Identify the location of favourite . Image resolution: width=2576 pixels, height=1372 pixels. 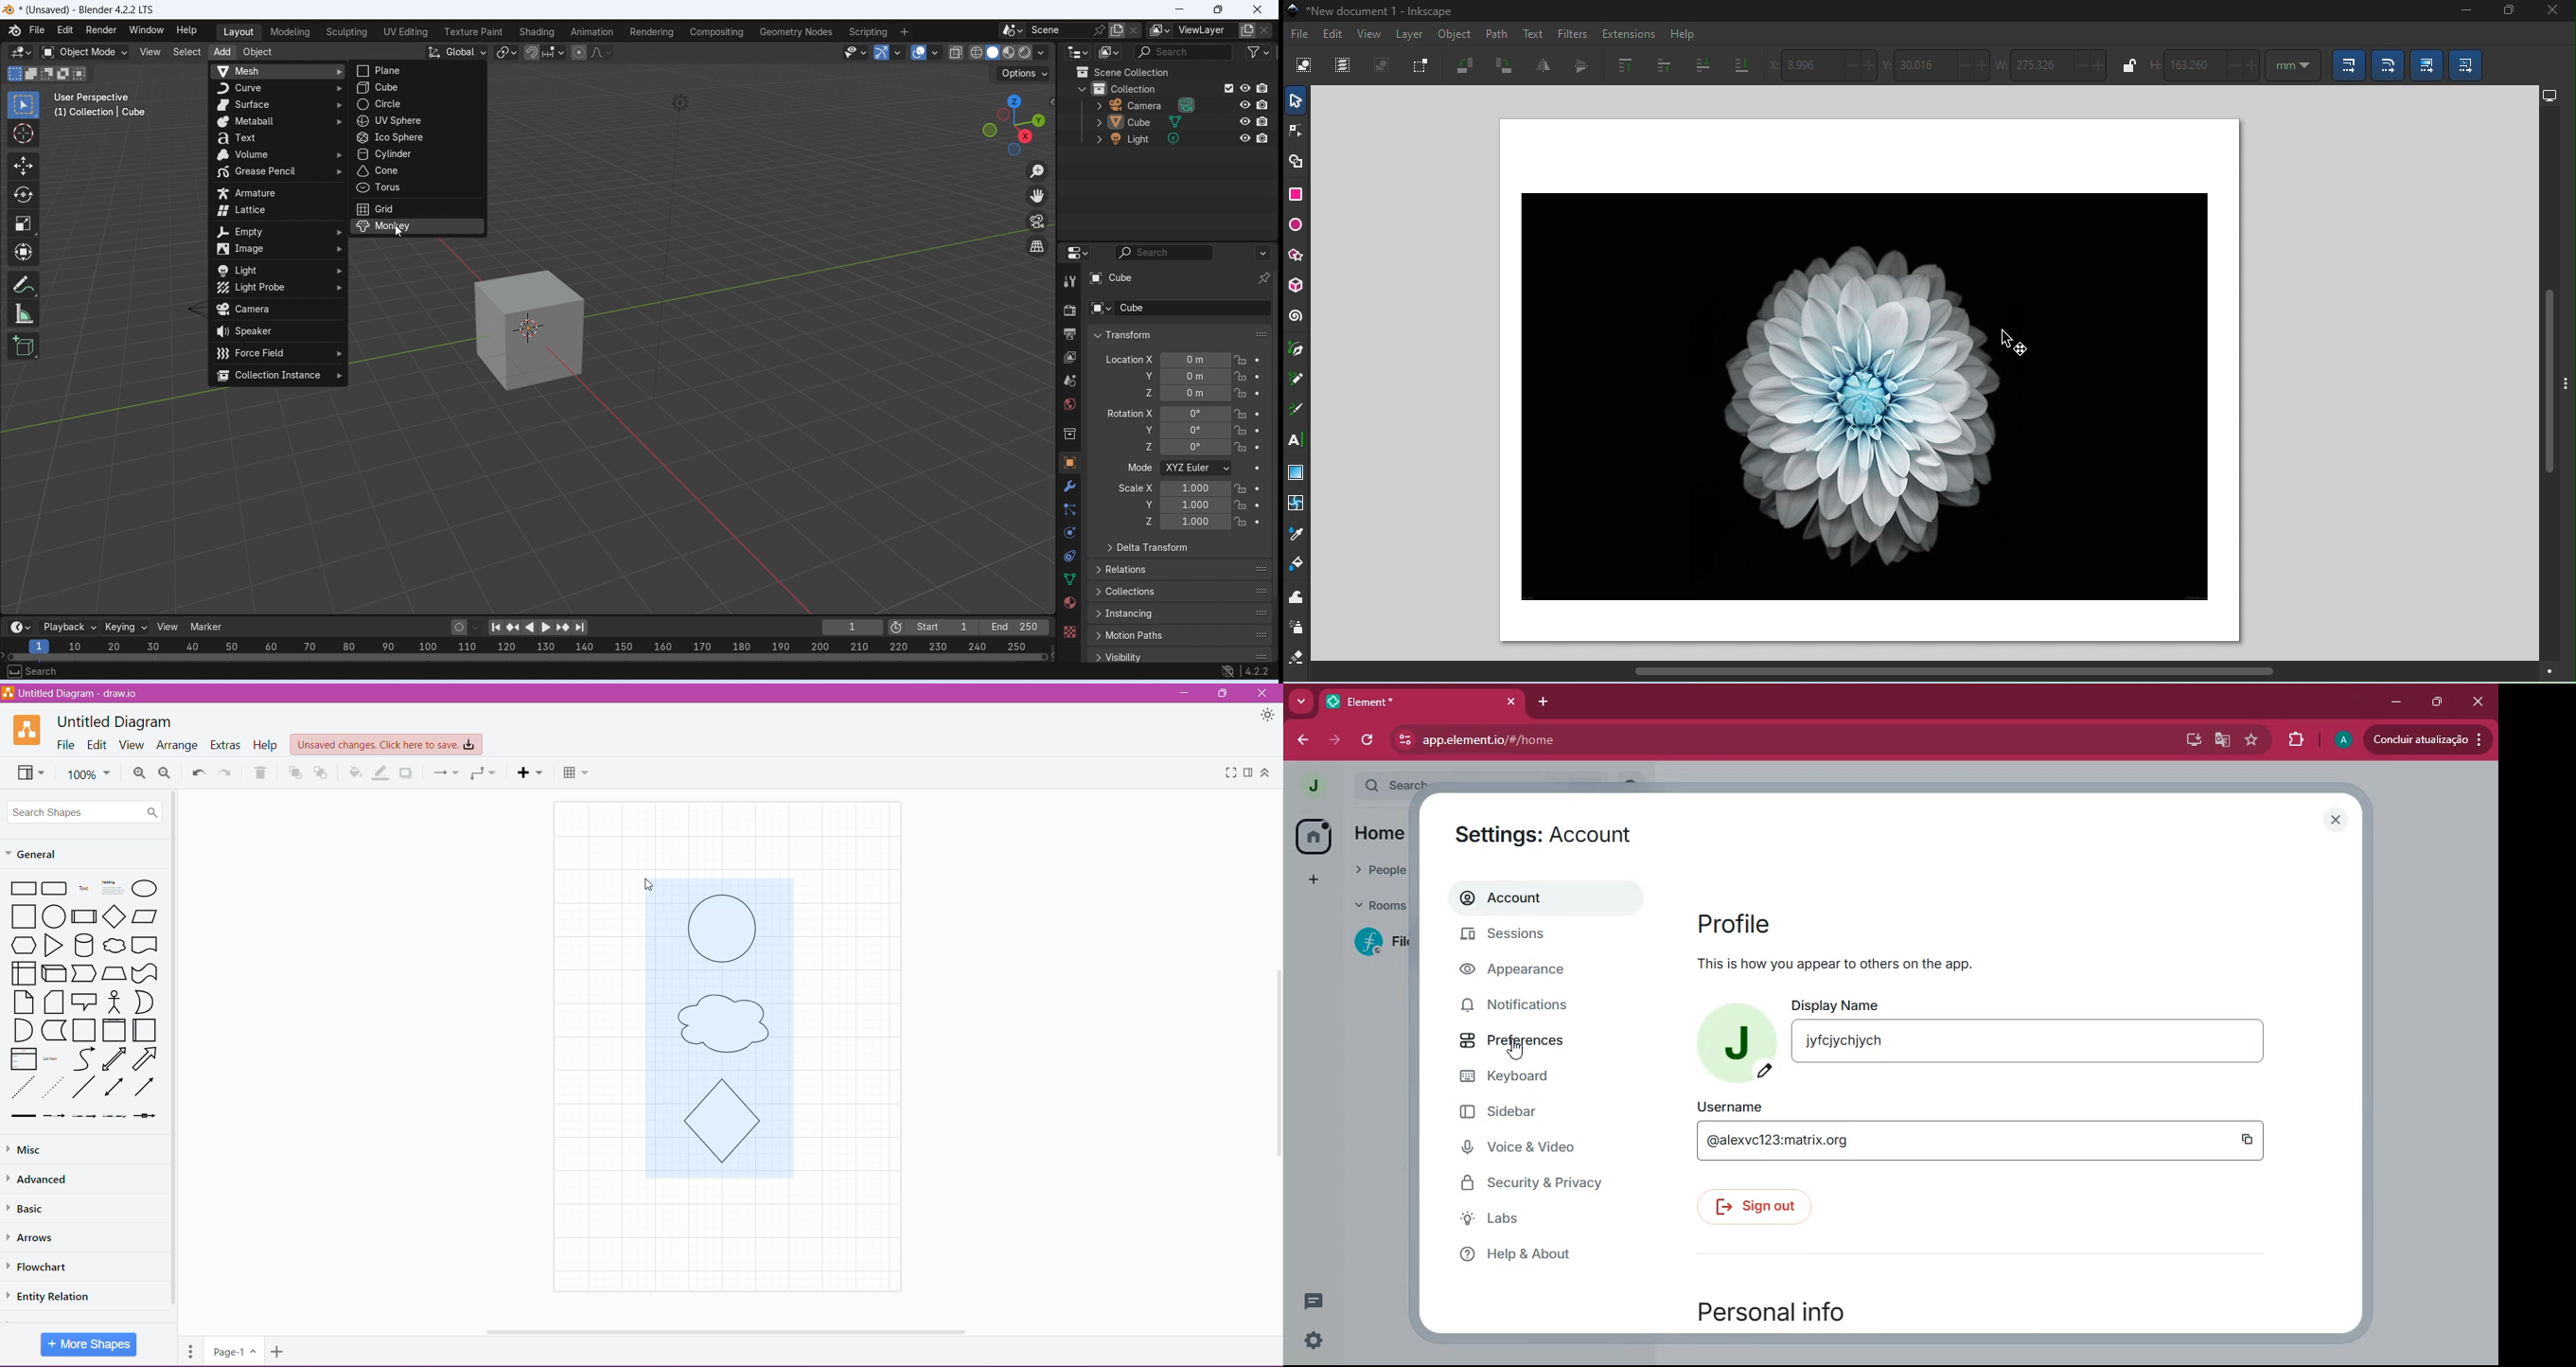
(2250, 741).